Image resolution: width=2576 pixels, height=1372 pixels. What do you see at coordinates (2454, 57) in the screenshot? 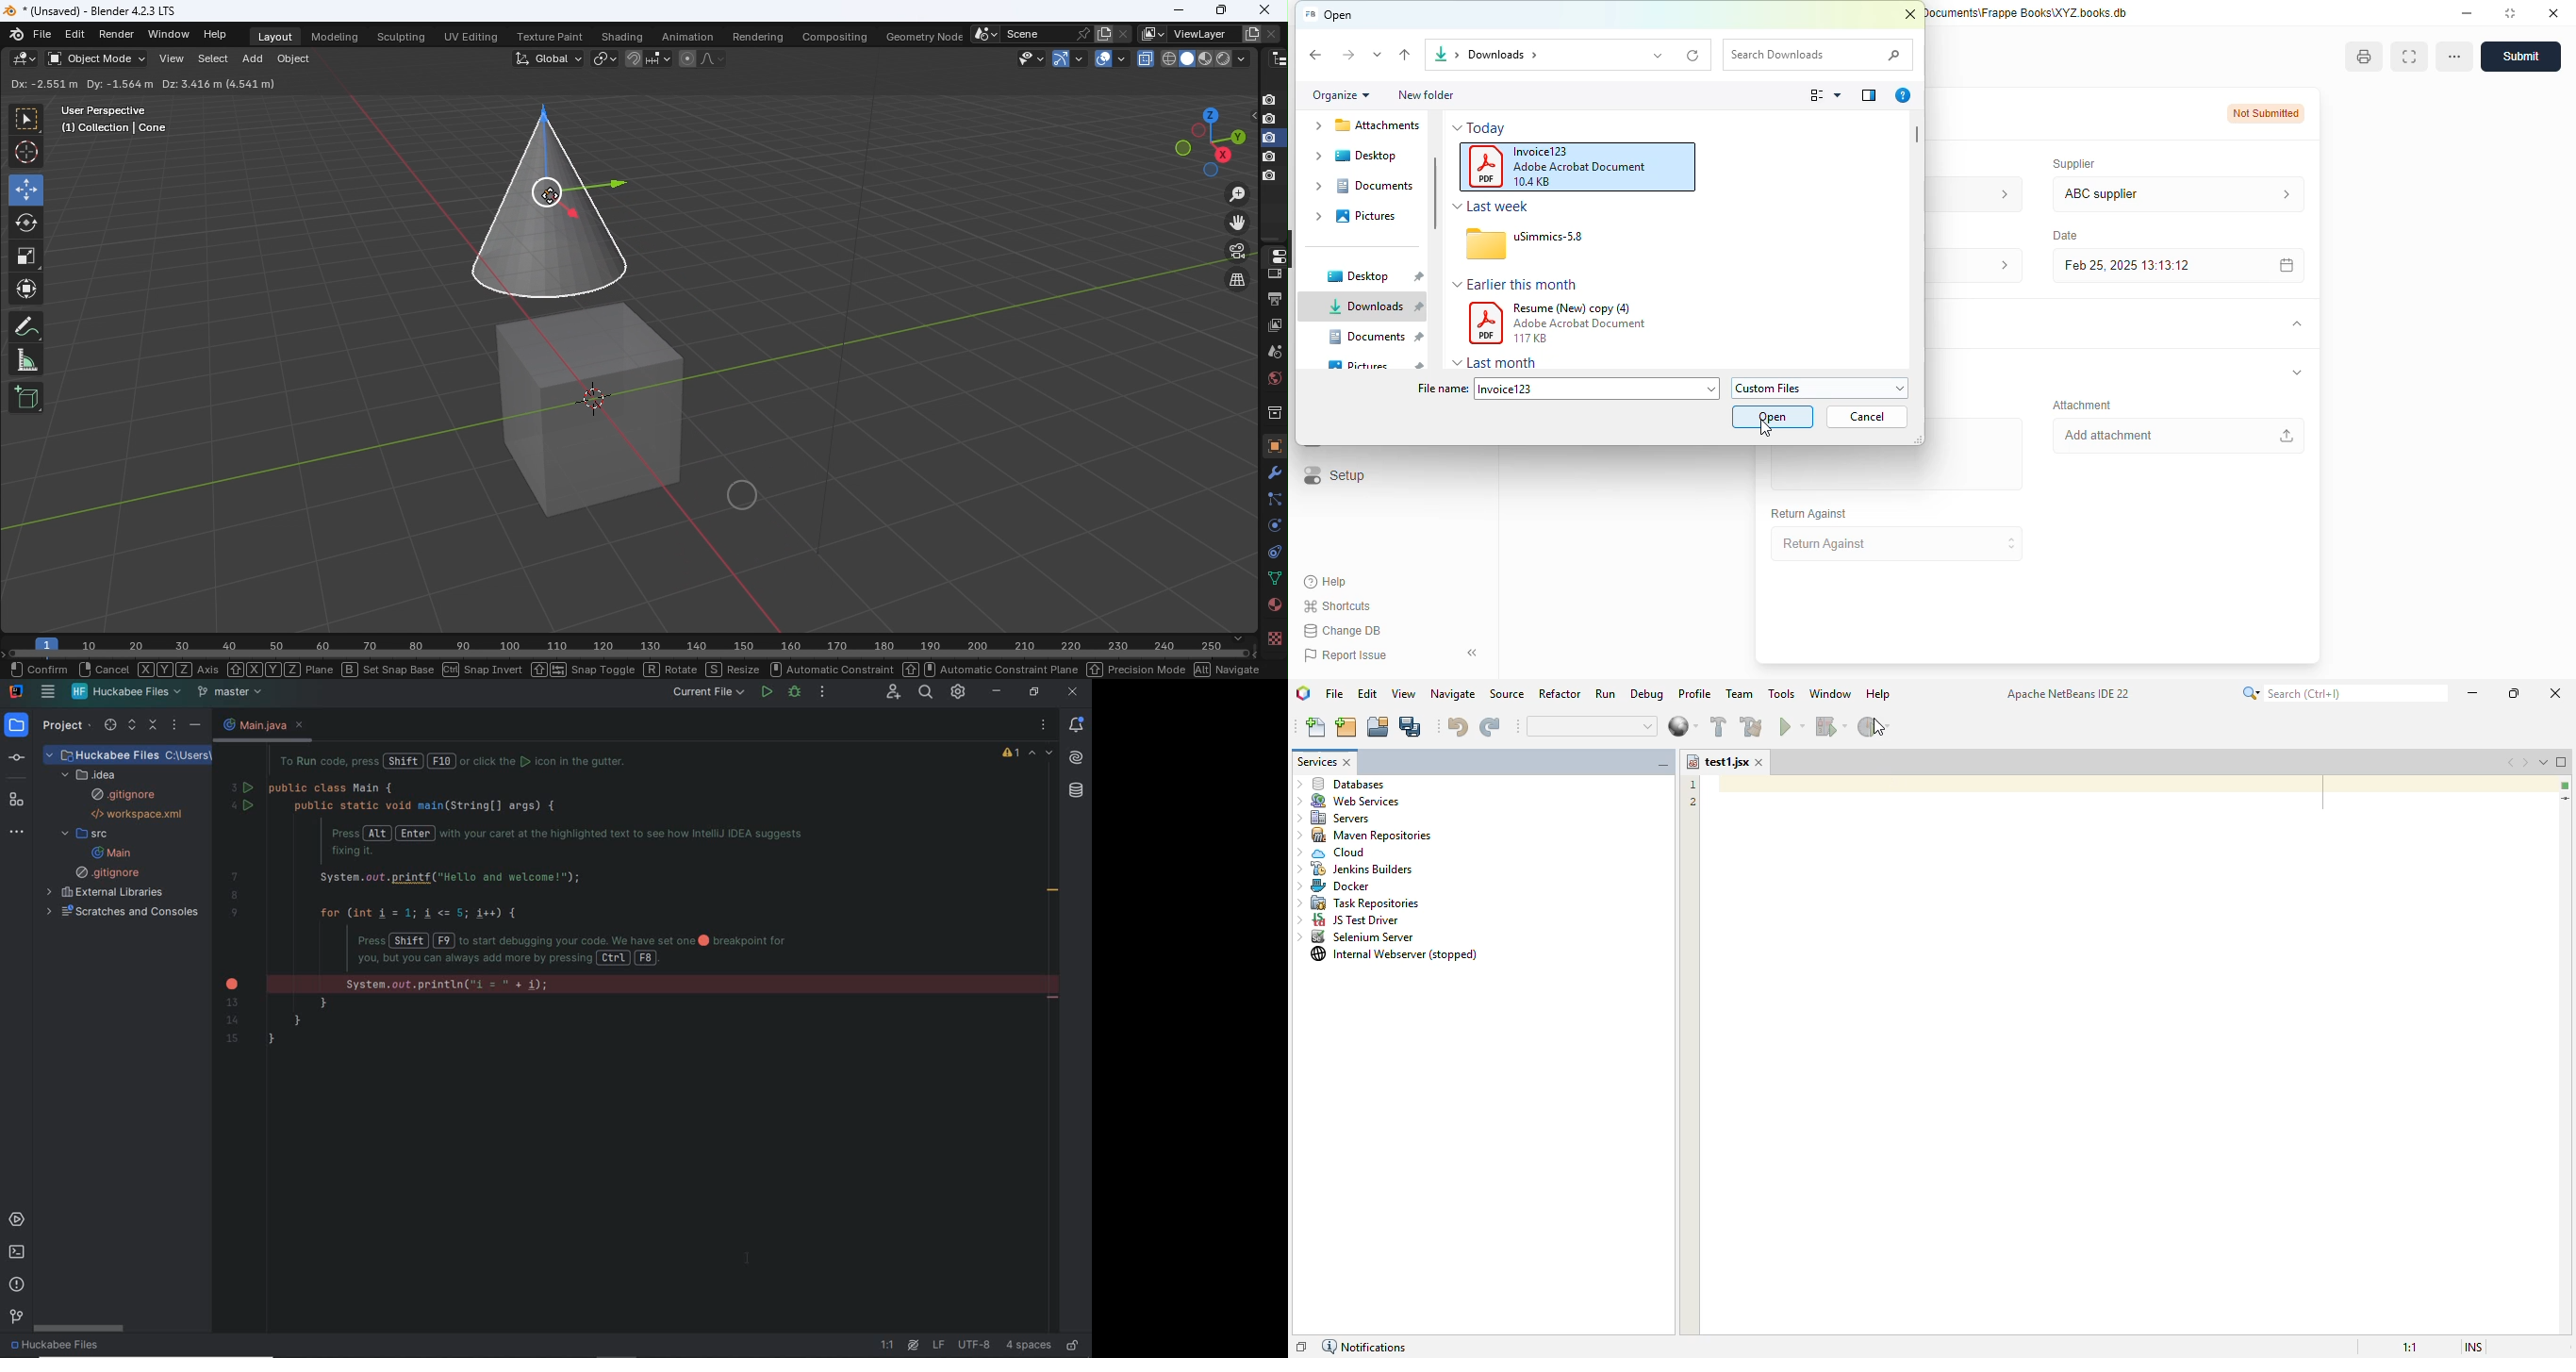
I see `option` at bounding box center [2454, 57].